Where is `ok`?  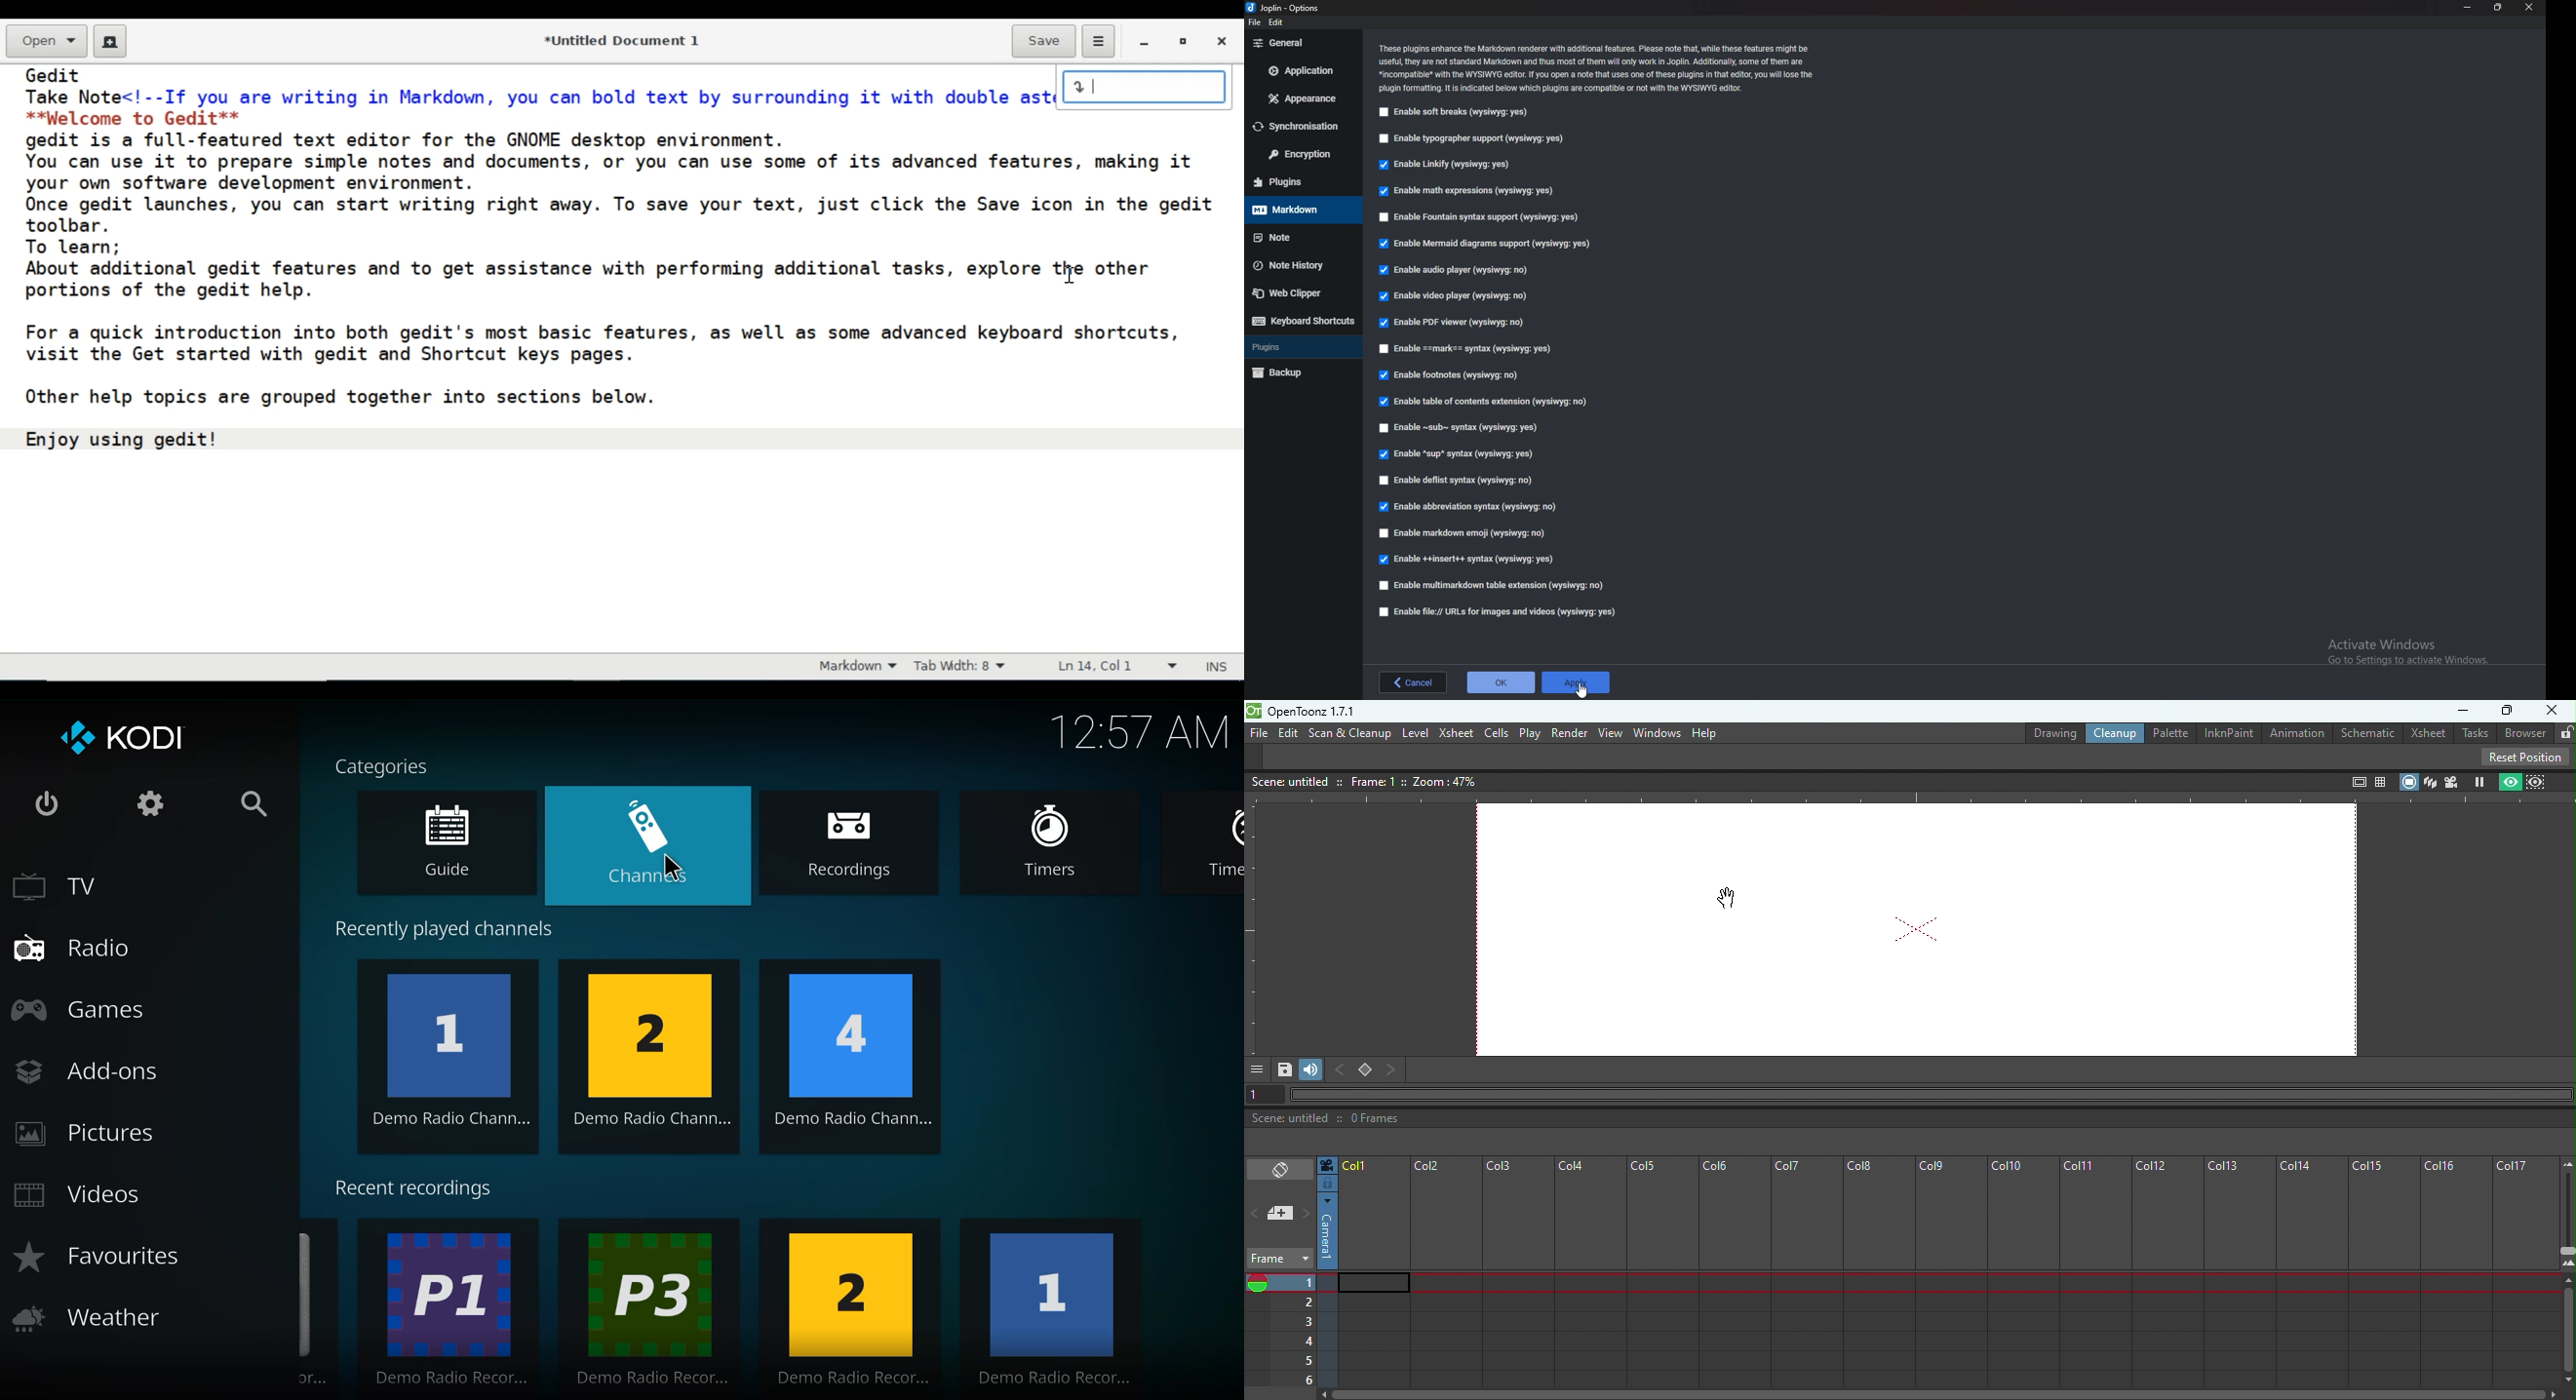
ok is located at coordinates (1502, 681).